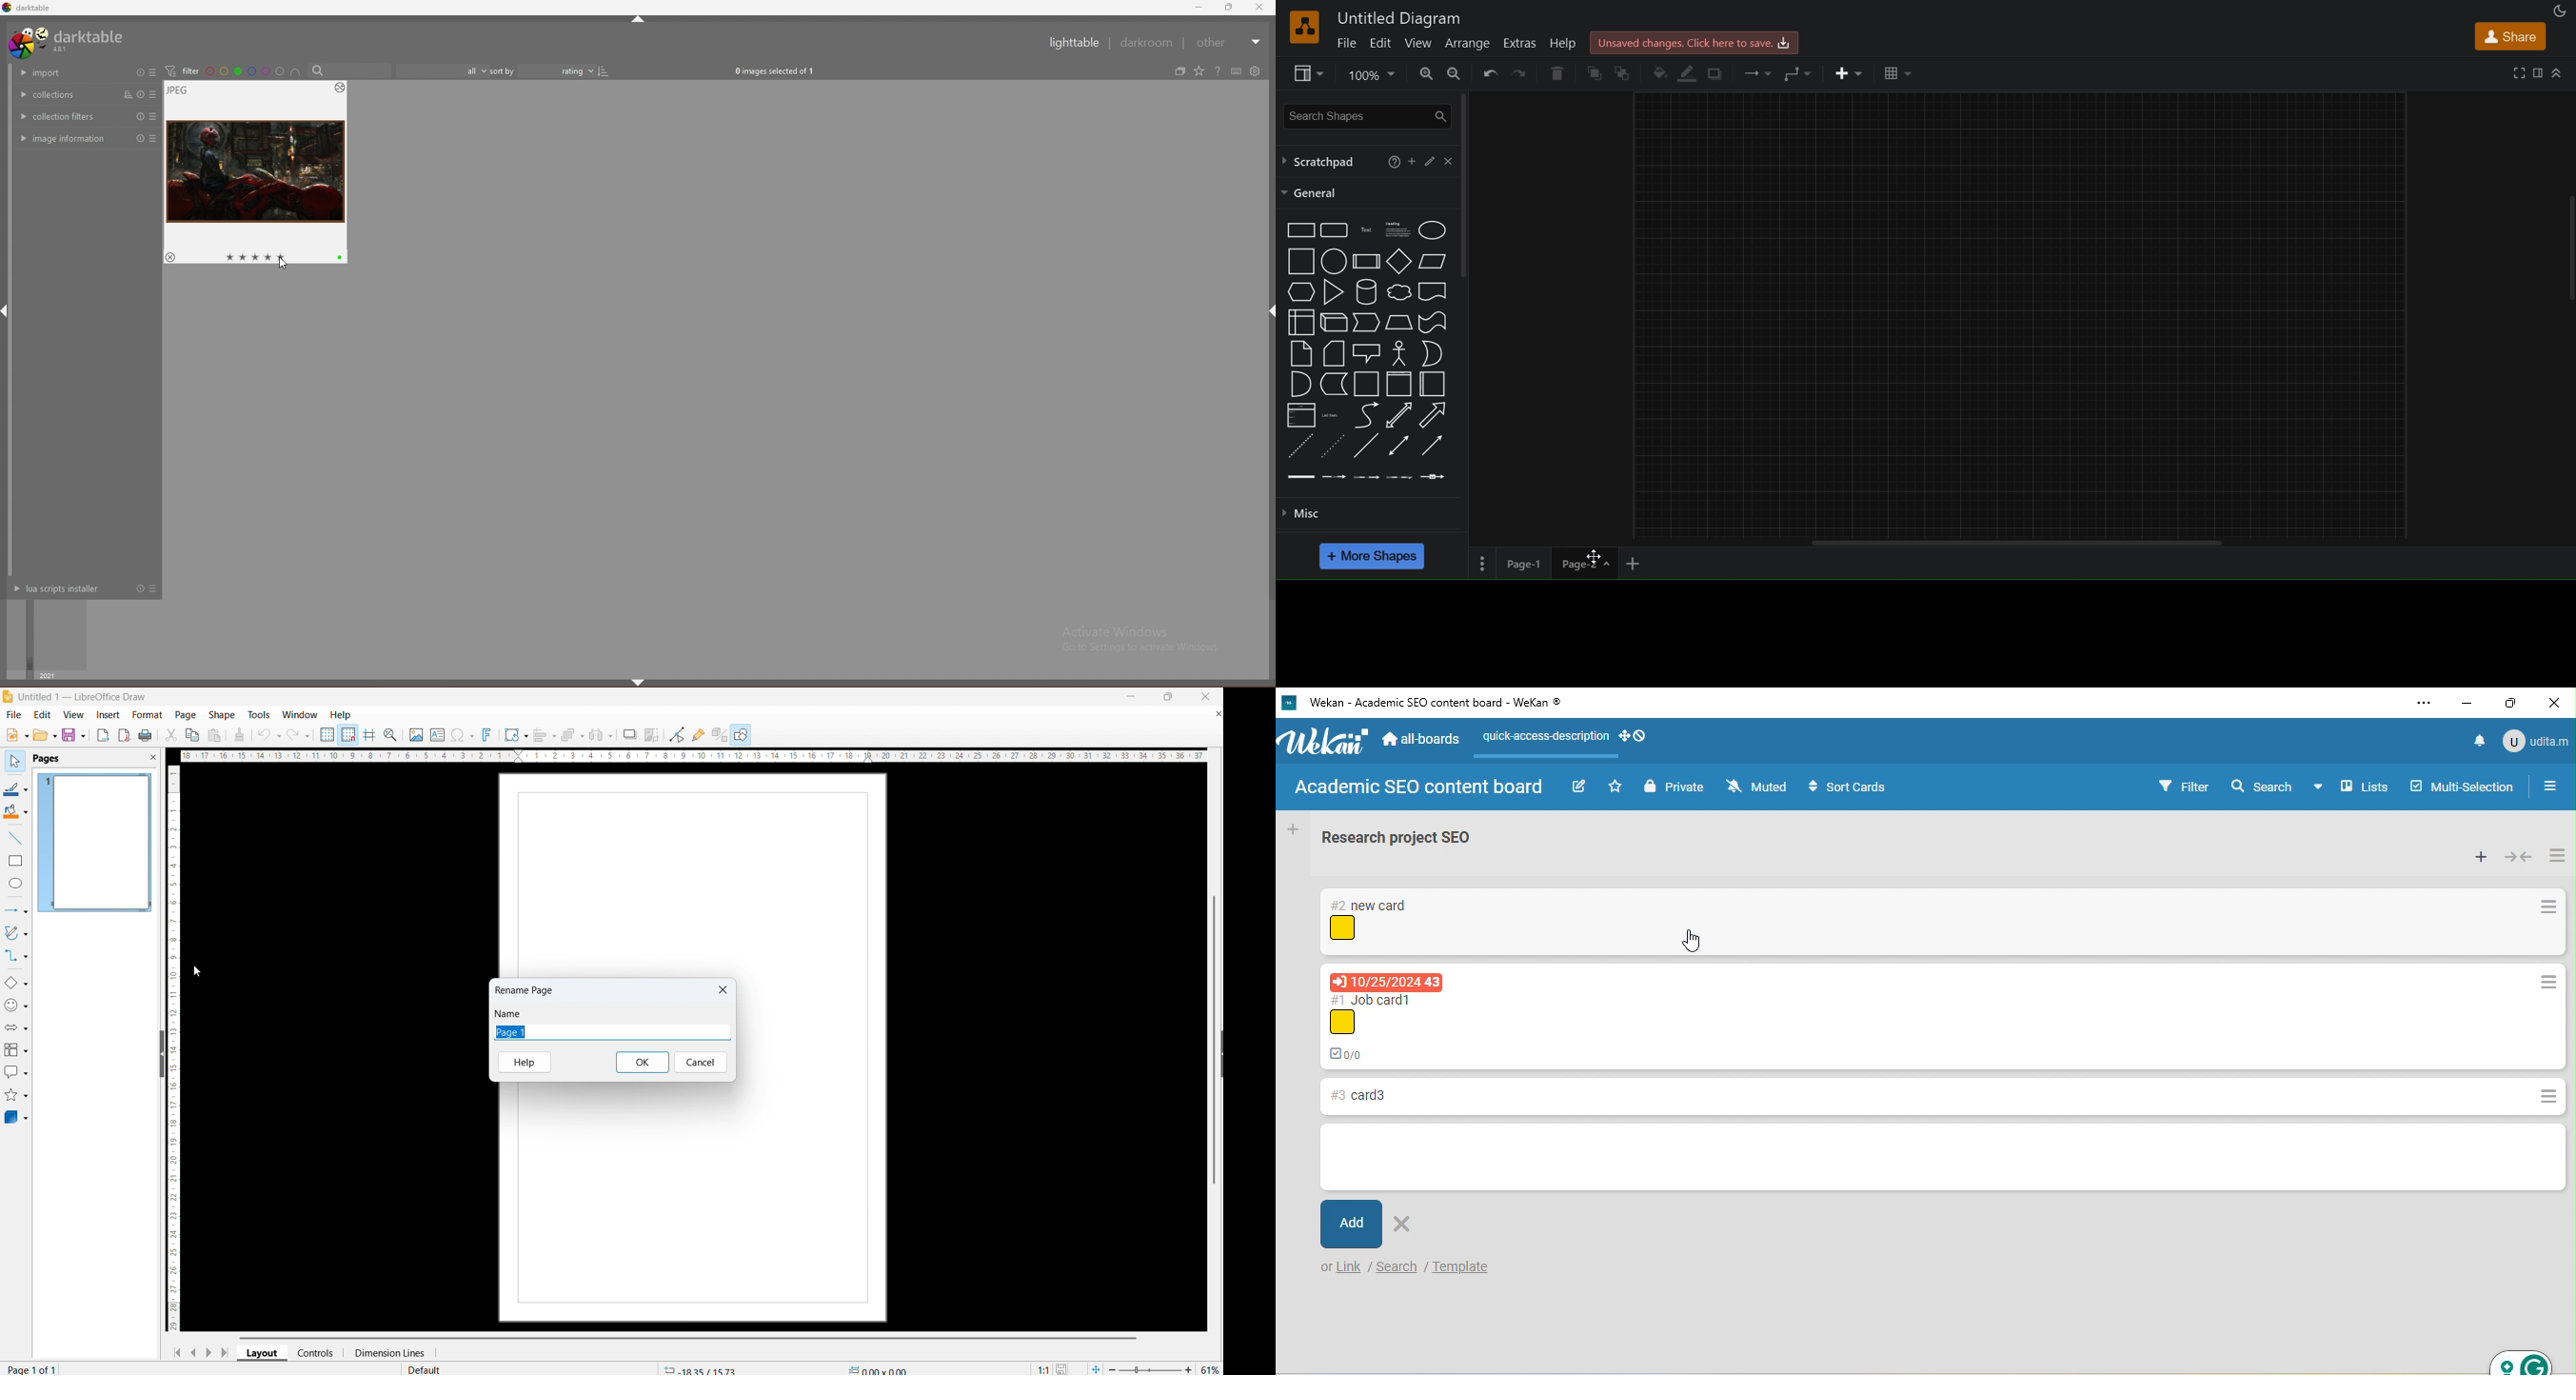  I want to click on sort cards, so click(1853, 788).